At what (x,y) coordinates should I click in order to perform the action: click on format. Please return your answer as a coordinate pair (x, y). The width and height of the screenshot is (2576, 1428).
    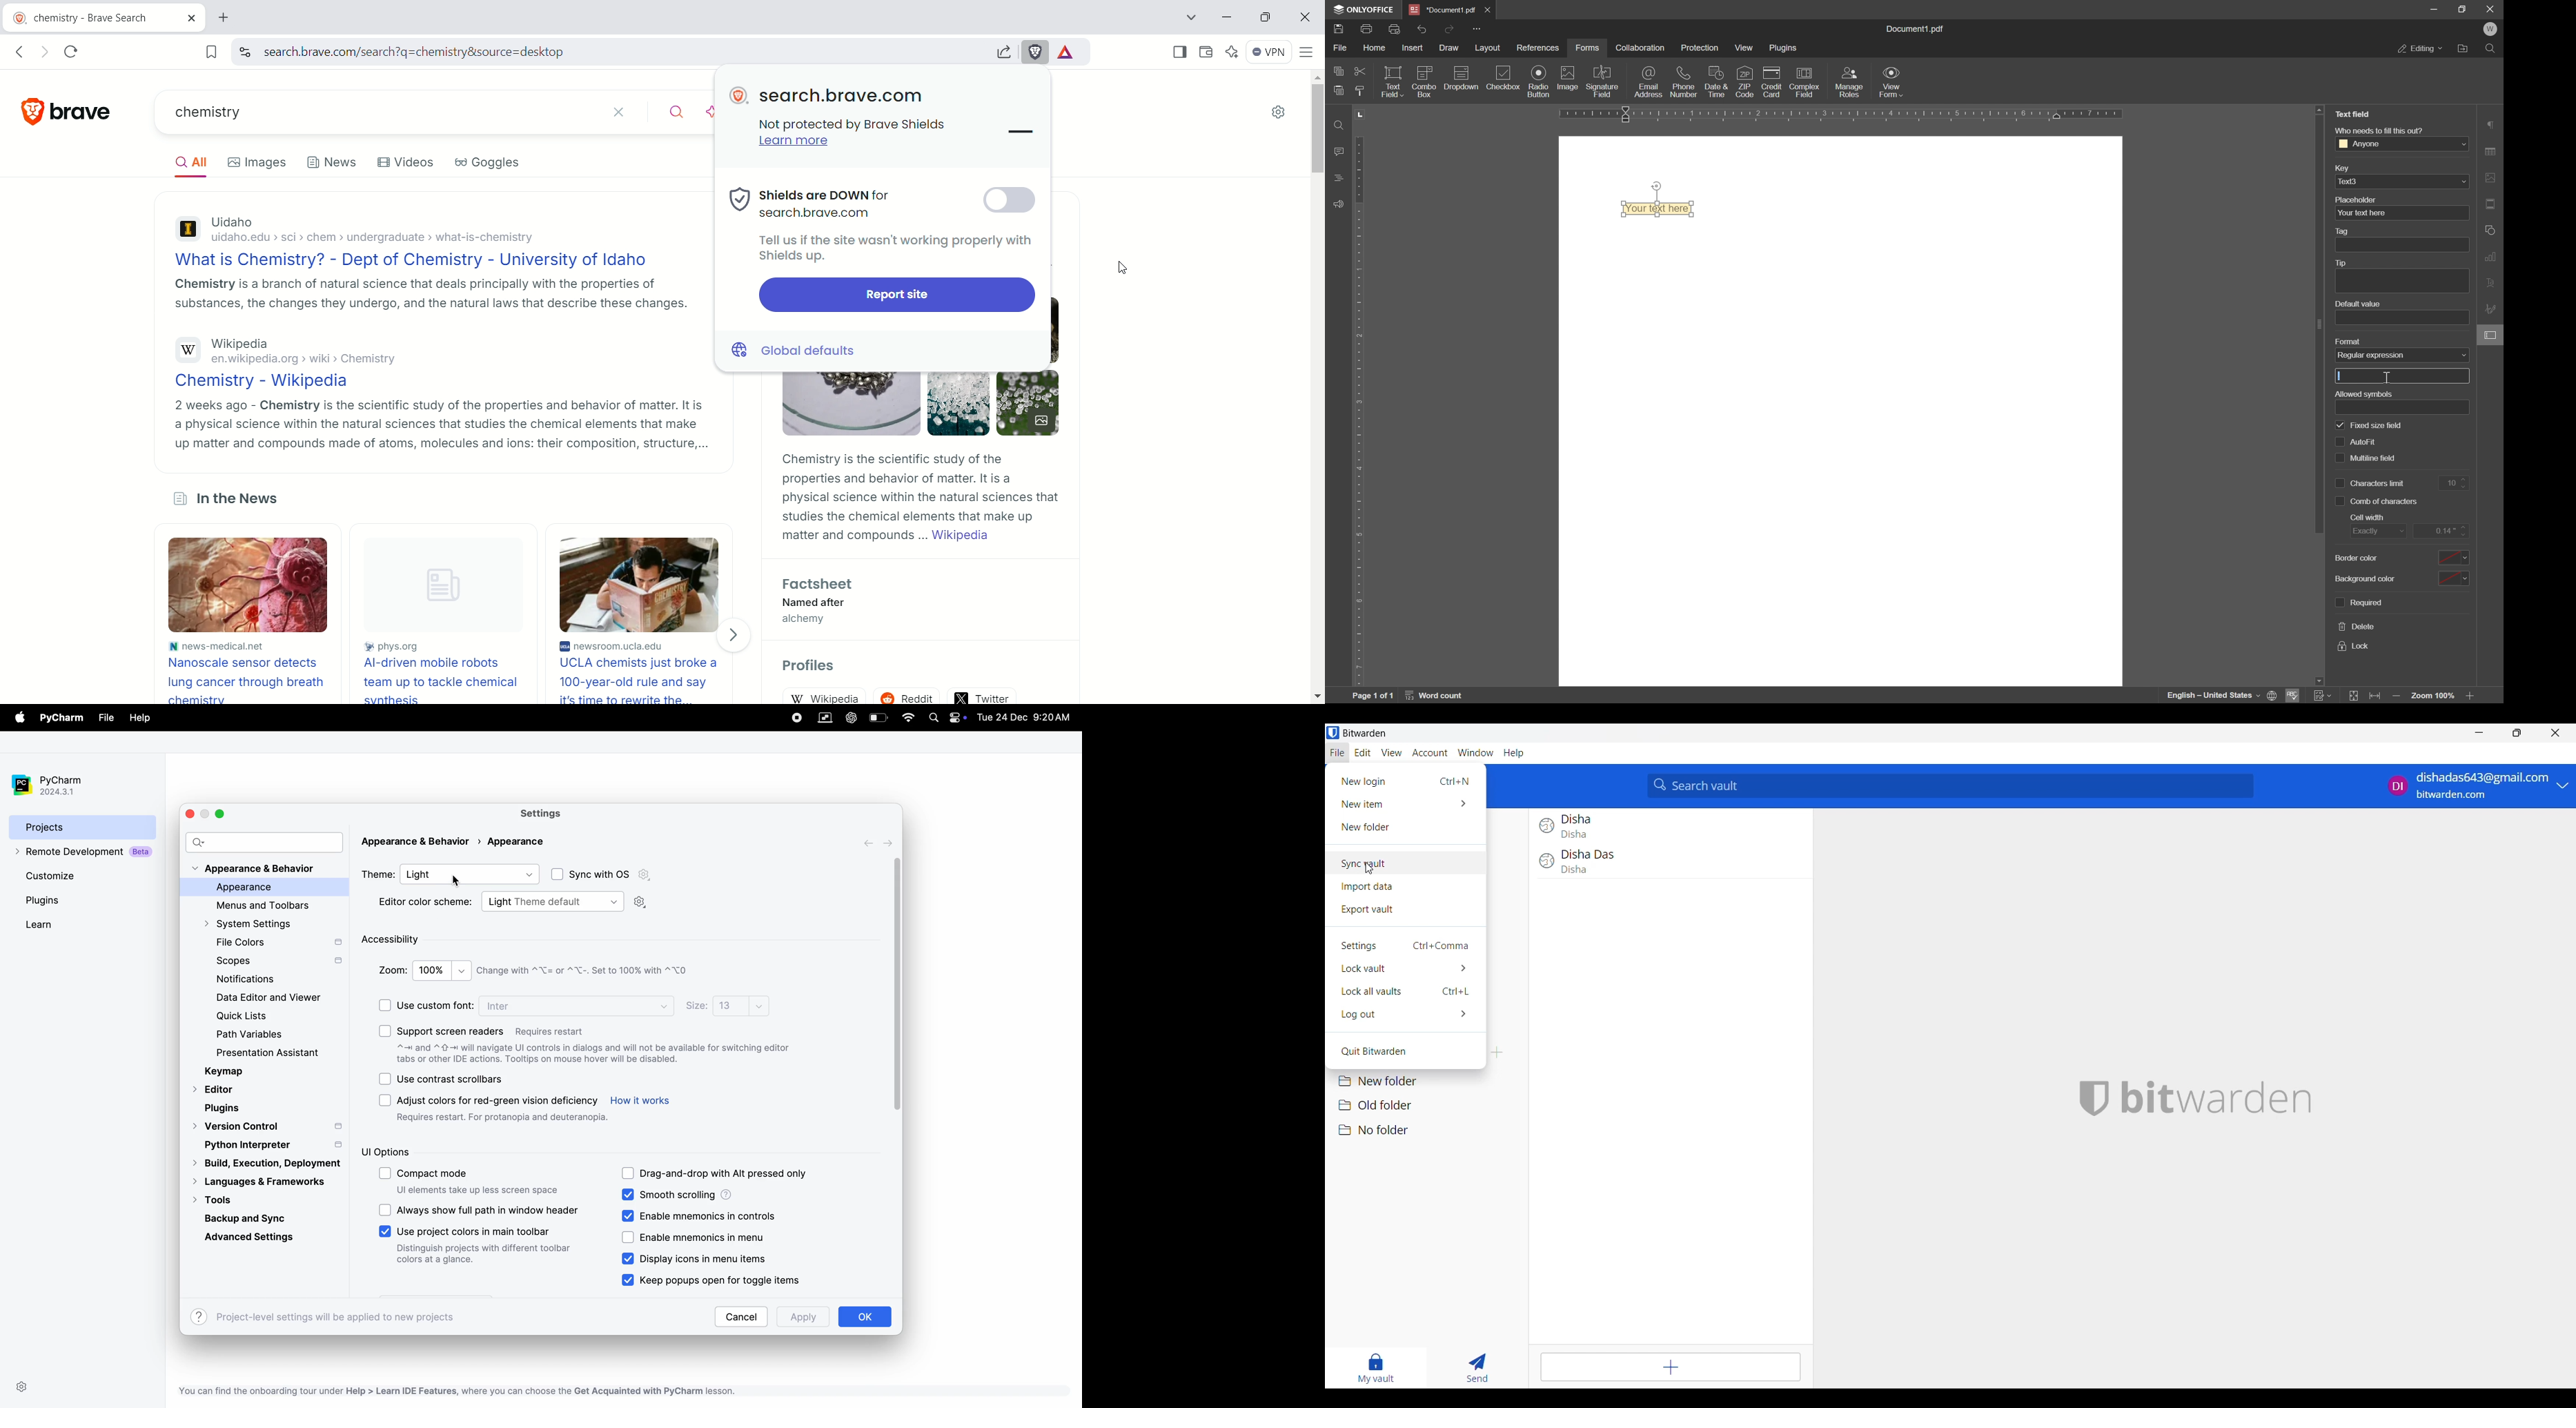
    Looking at the image, I should click on (2347, 340).